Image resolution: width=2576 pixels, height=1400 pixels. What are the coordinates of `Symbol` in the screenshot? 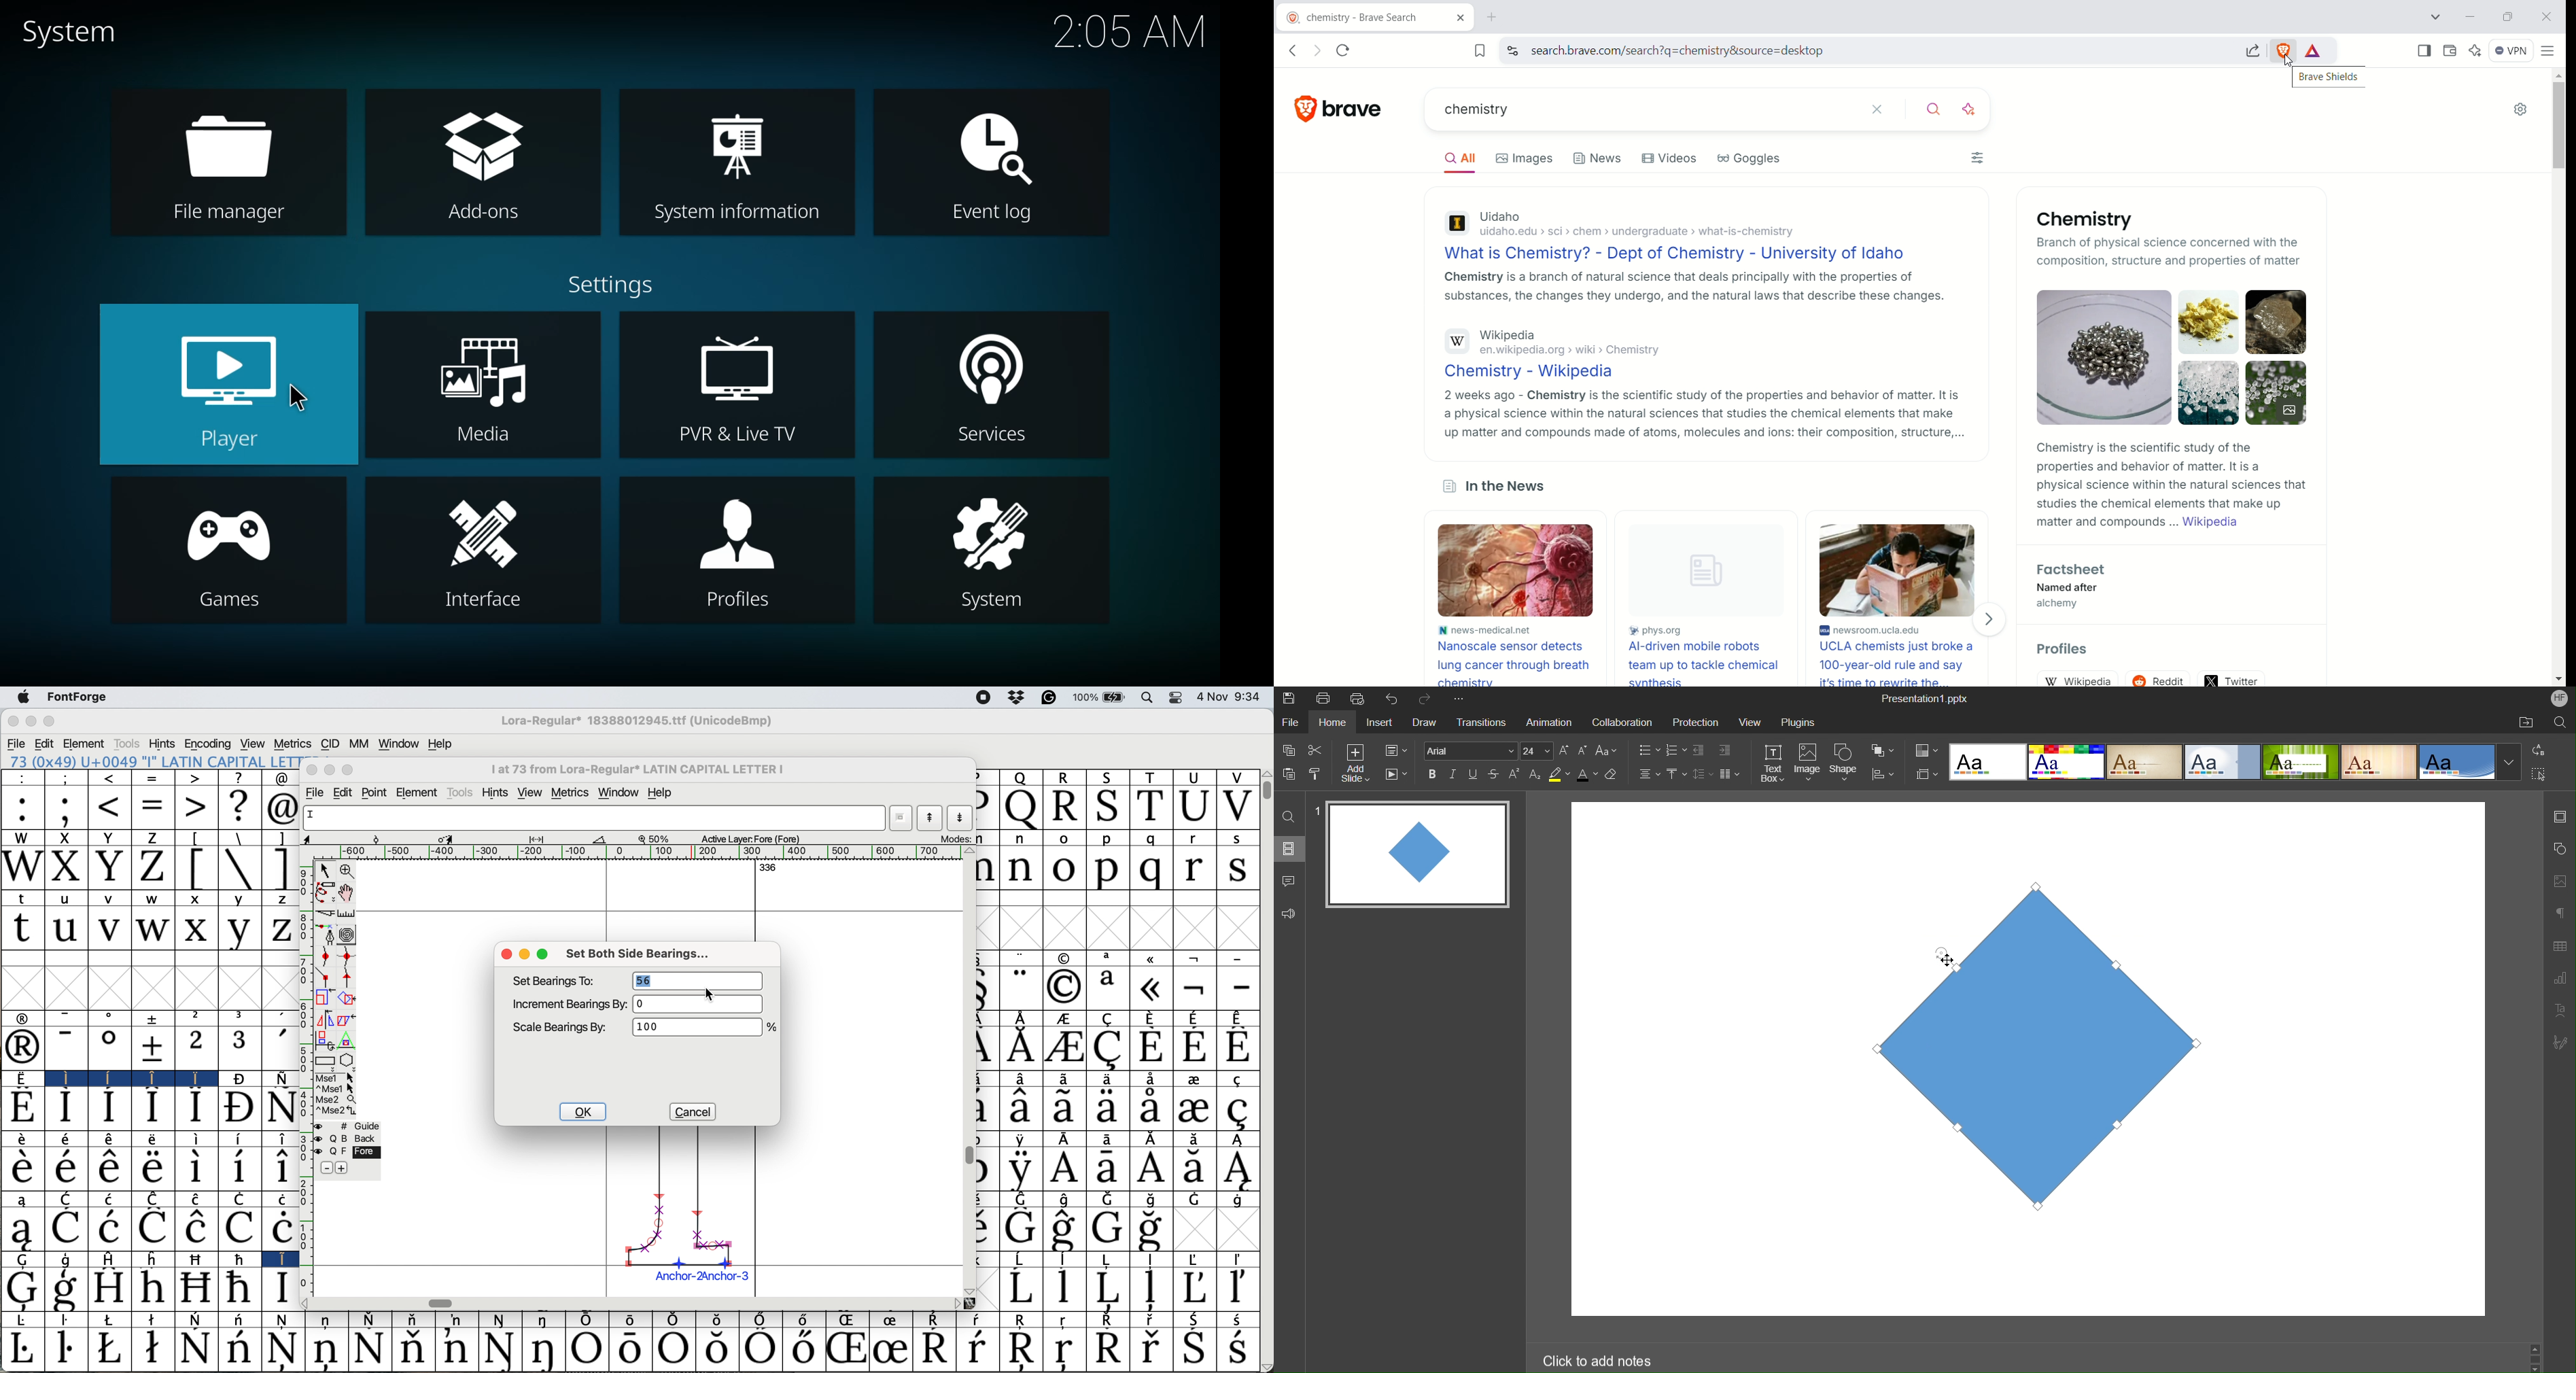 It's located at (327, 1350).